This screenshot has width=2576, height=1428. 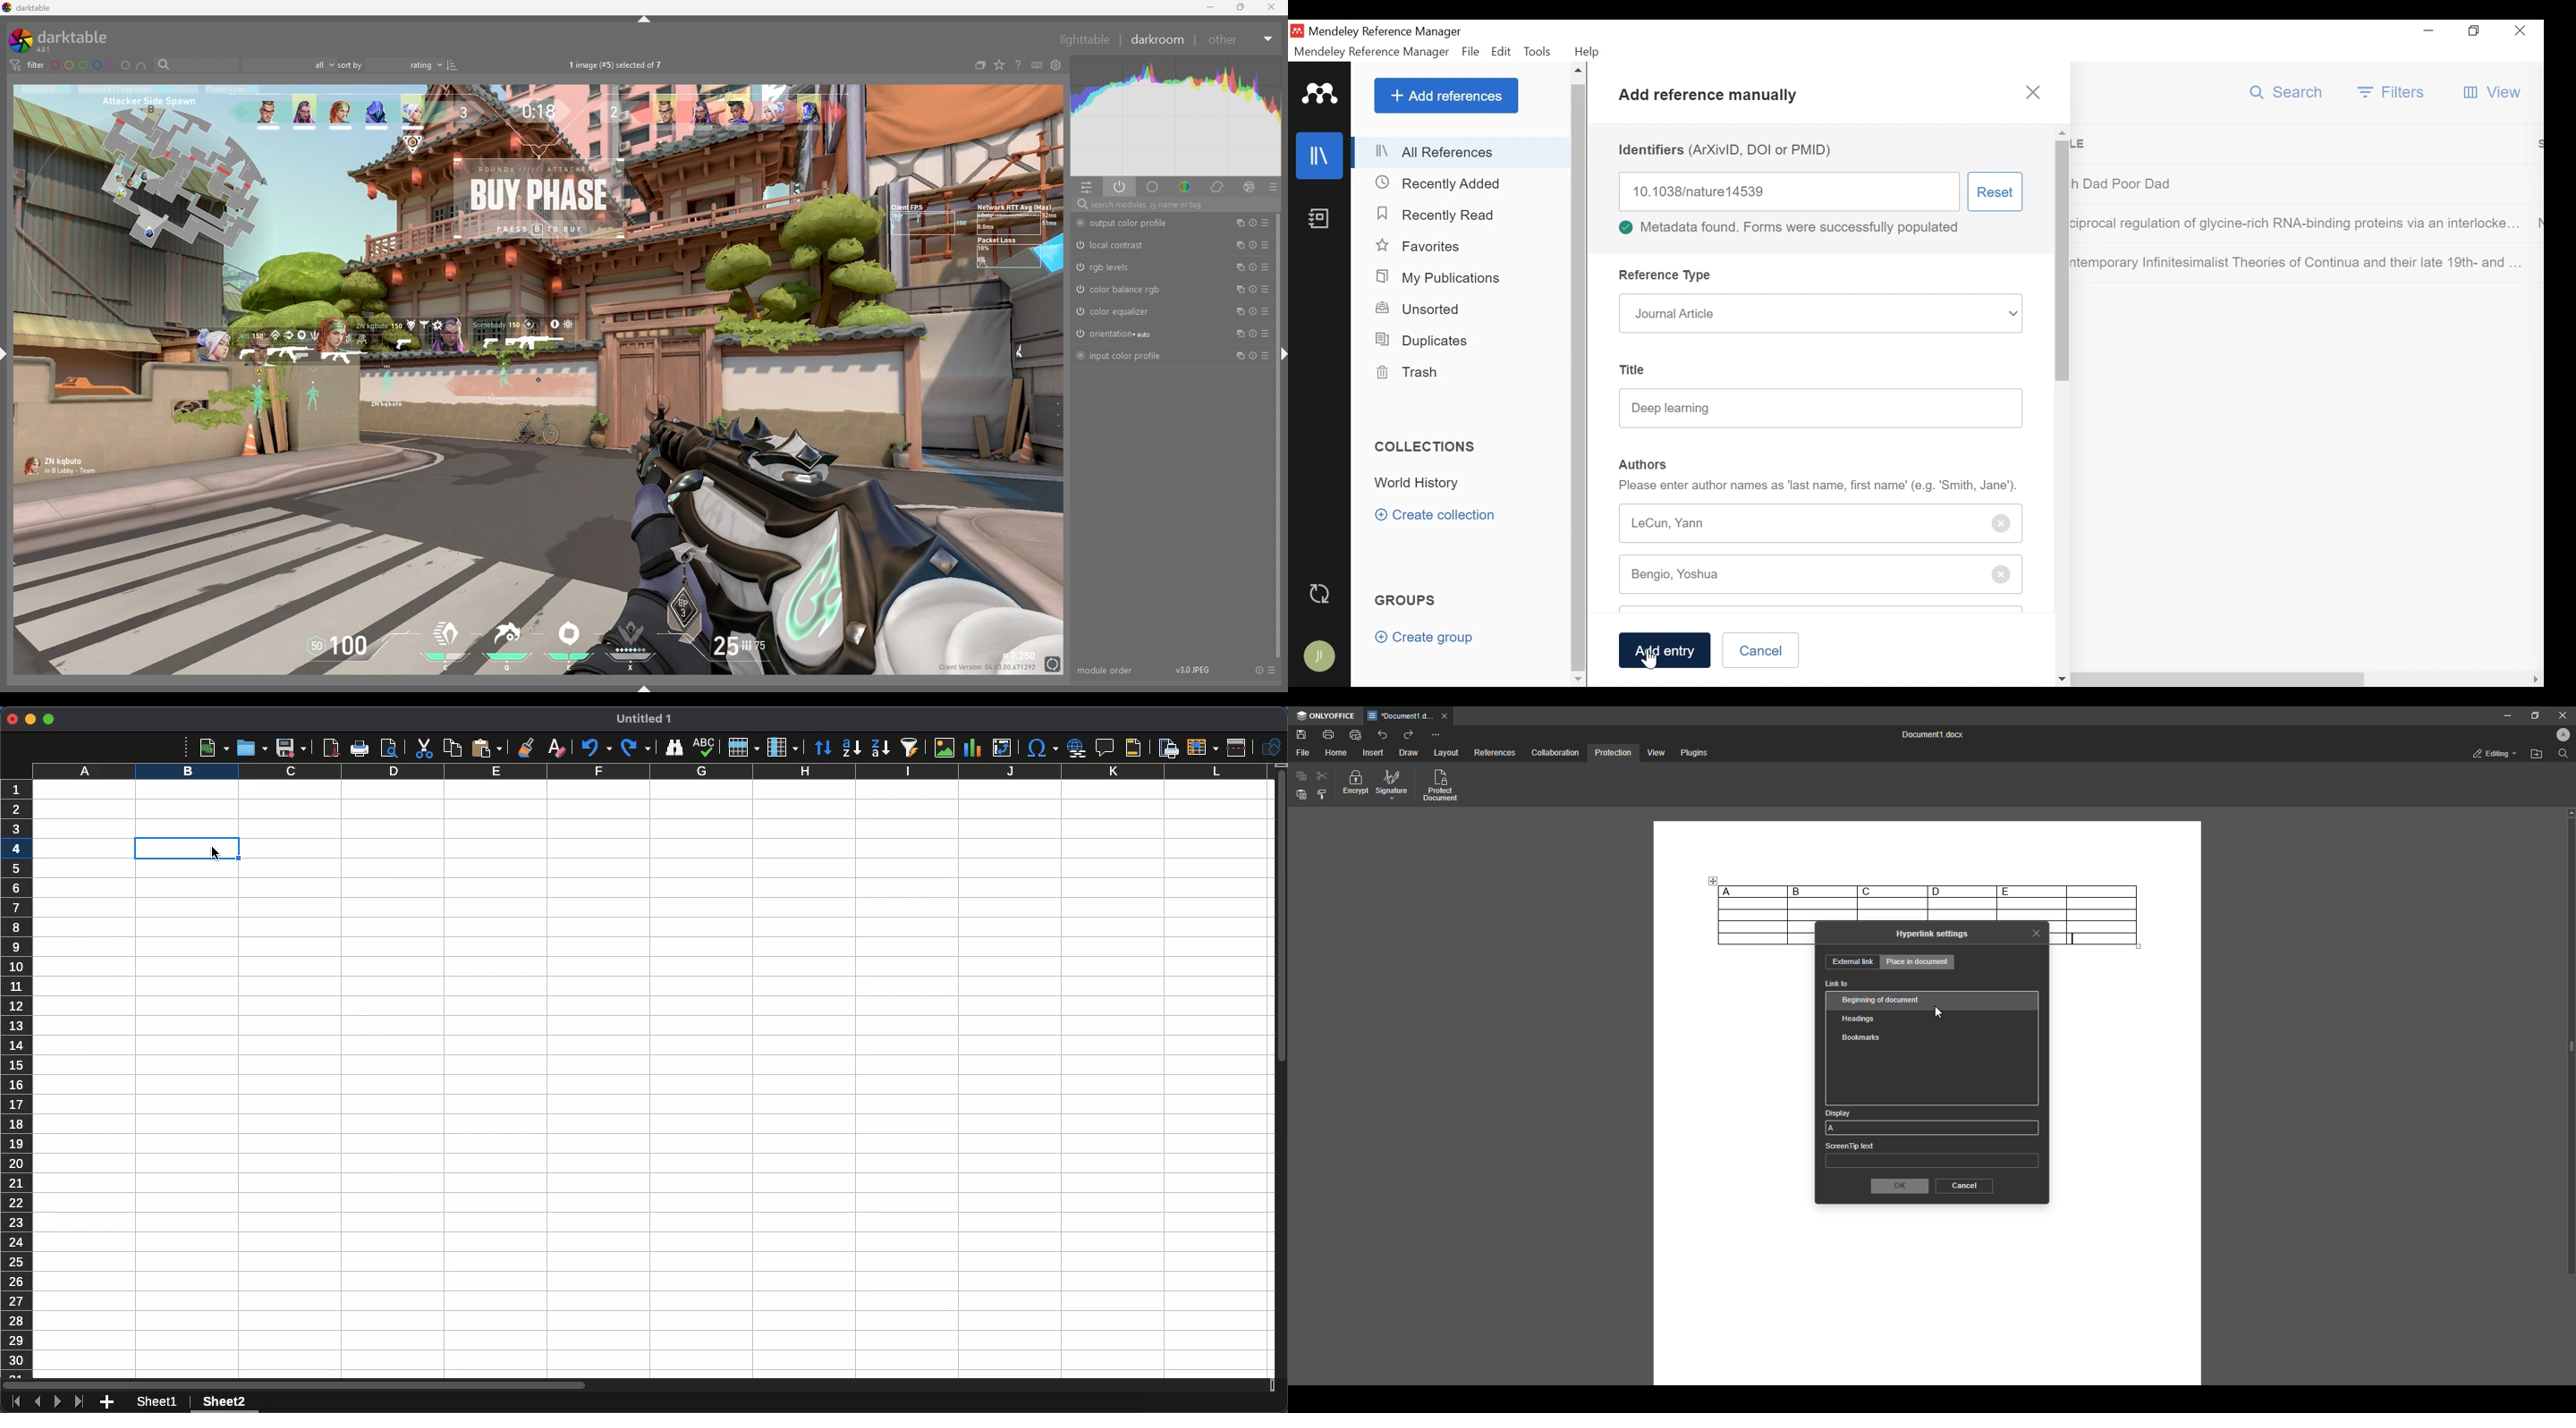 I want to click on Ascending, so click(x=851, y=747).